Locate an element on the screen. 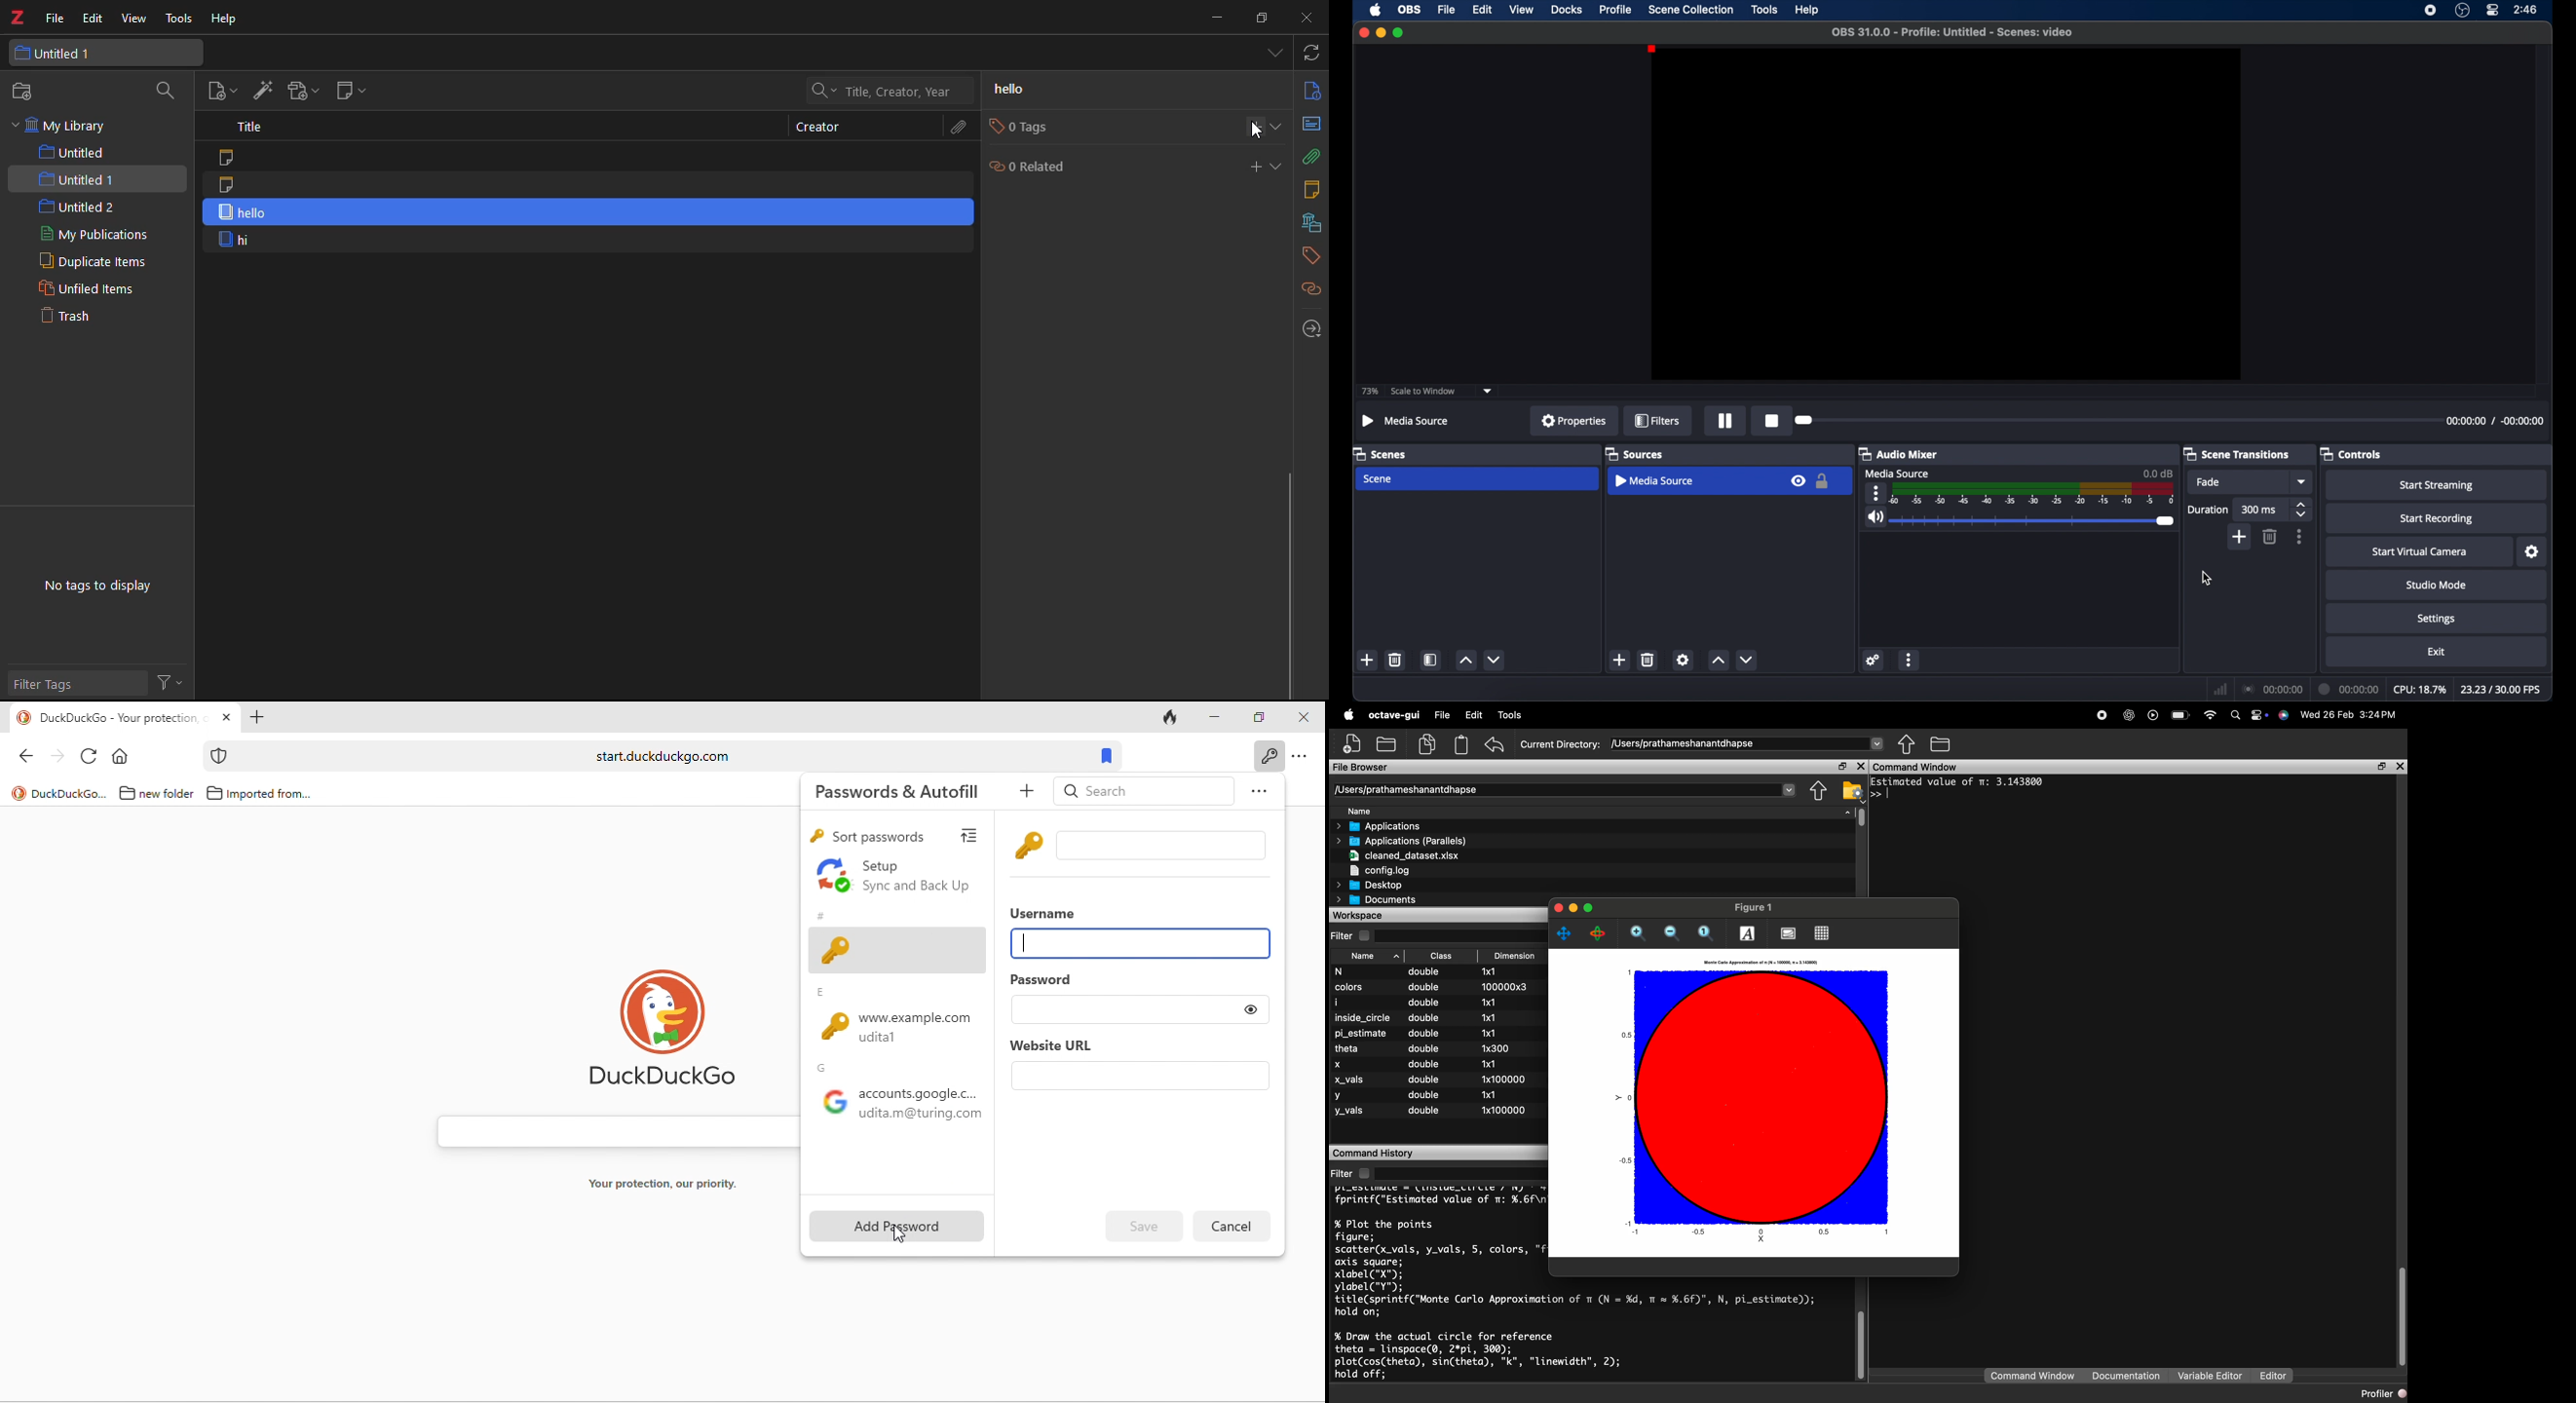 Image resolution: width=2576 pixels, height=1428 pixels. settings is located at coordinates (2436, 618).